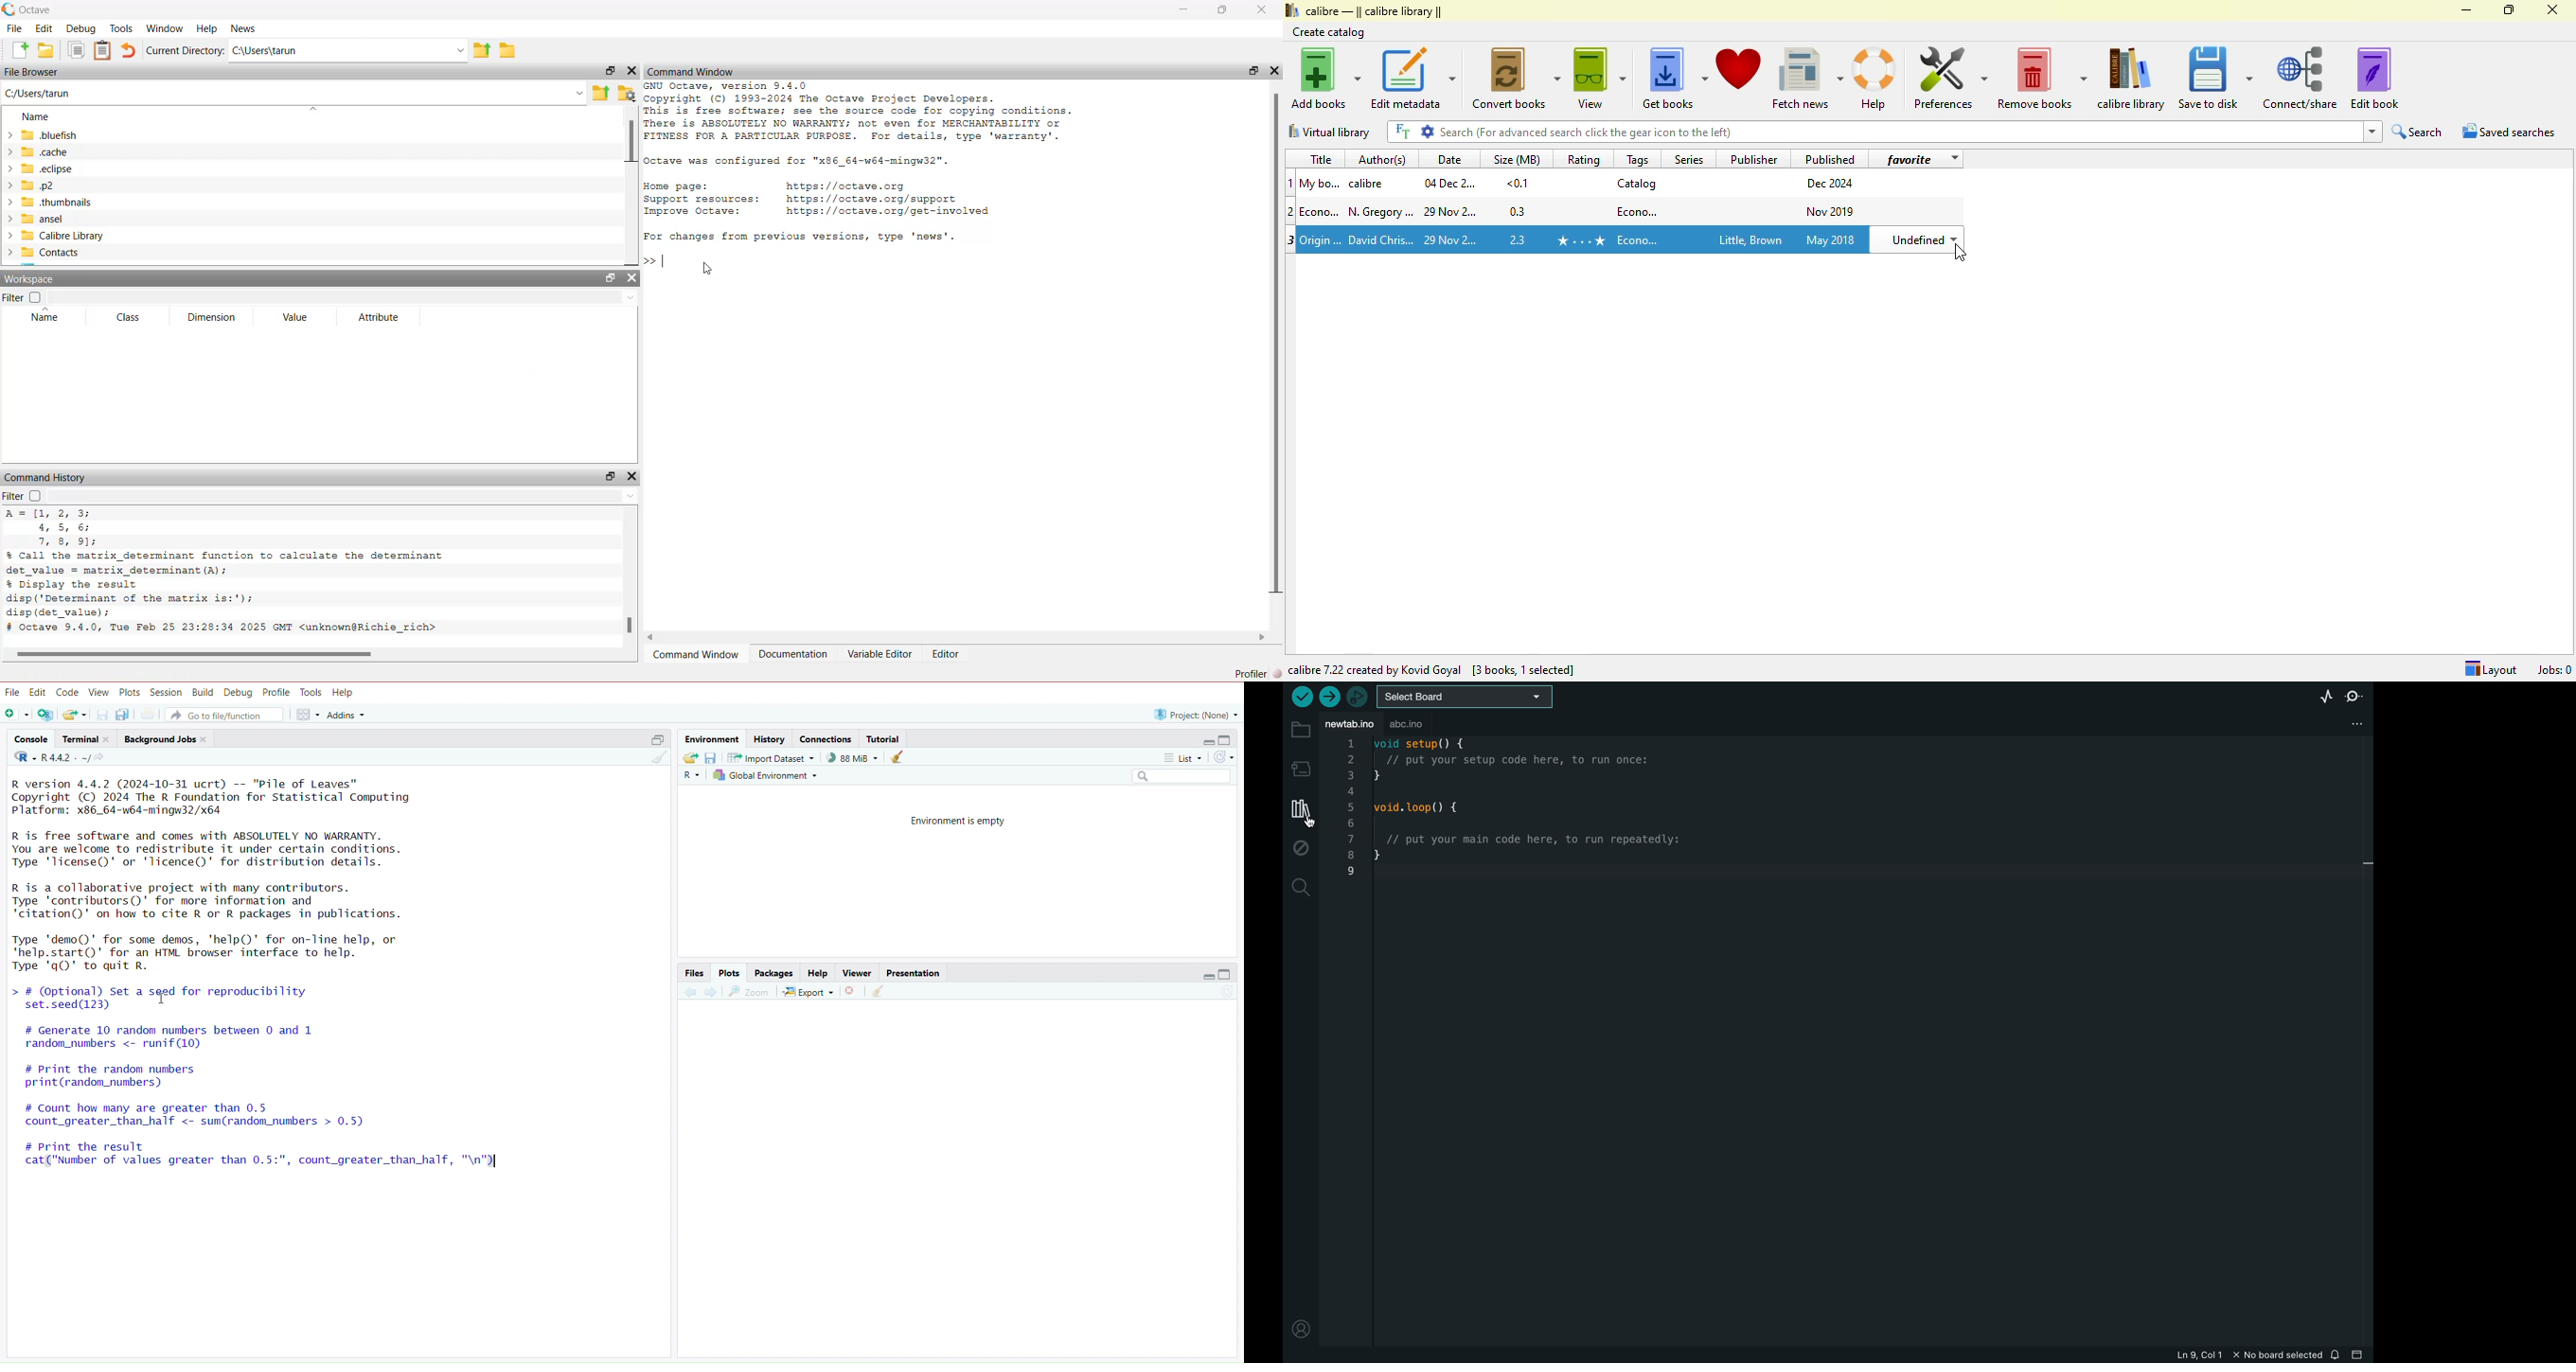 The image size is (2576, 1372). Describe the element at coordinates (763, 774) in the screenshot. I see `Global Environment` at that location.